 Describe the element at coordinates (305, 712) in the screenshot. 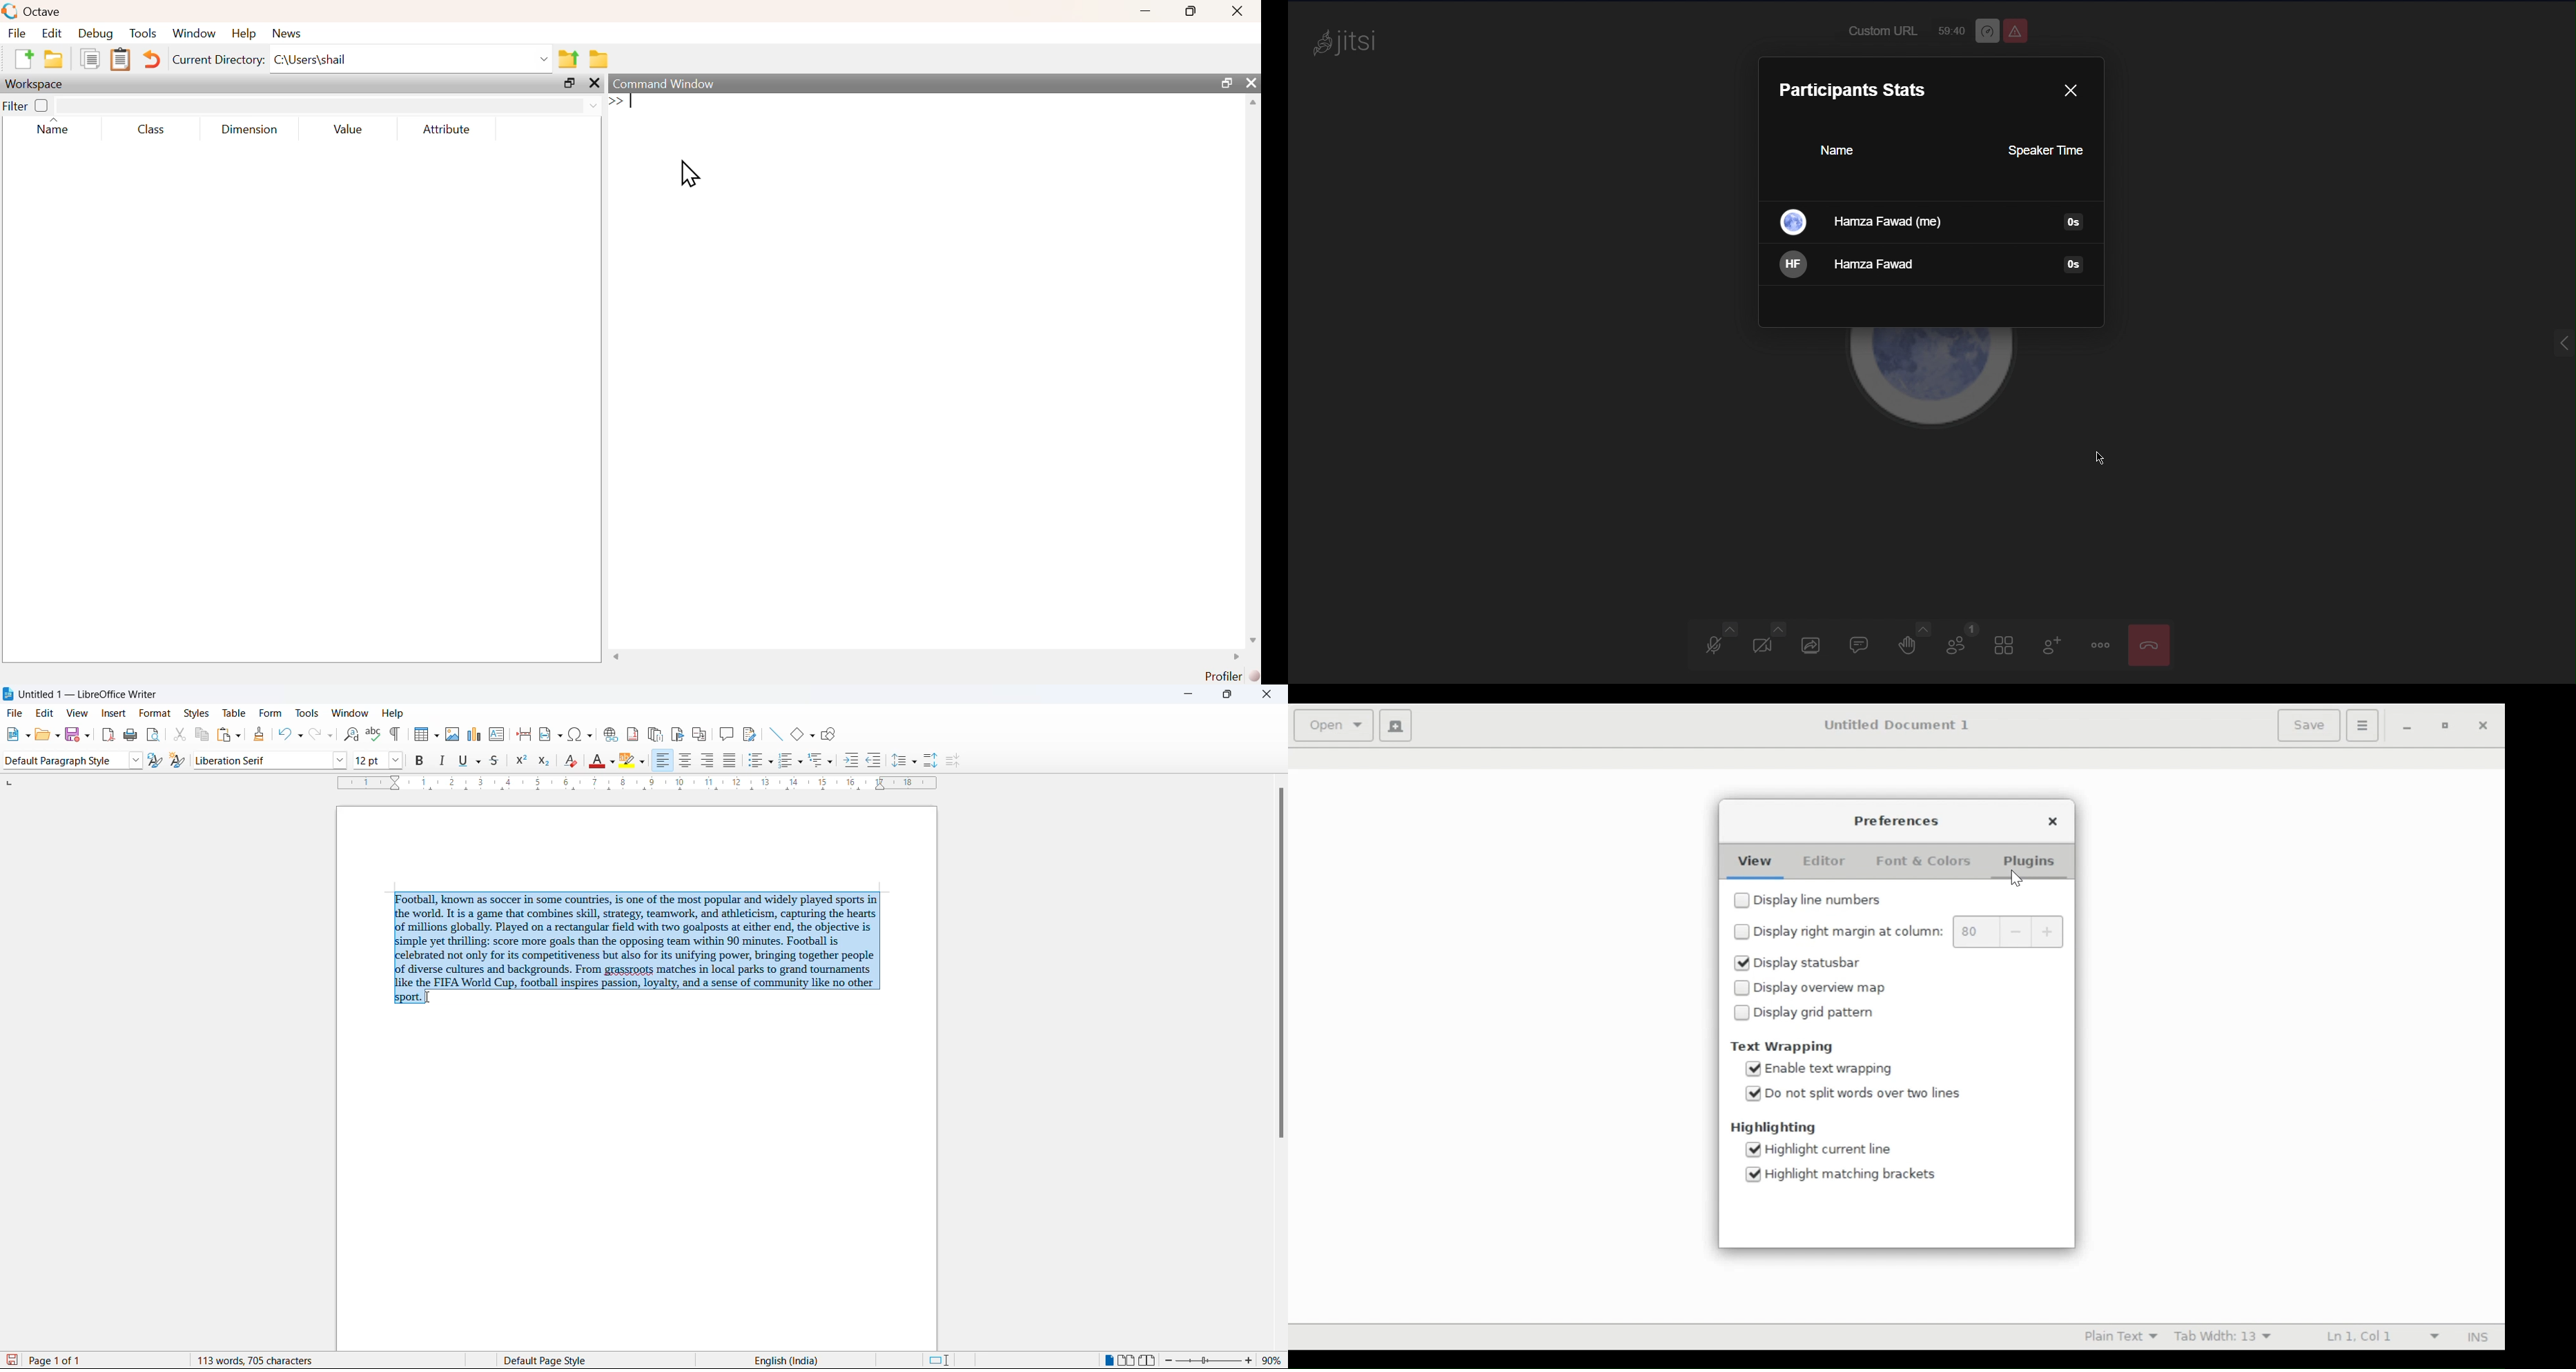

I see `tools` at that location.